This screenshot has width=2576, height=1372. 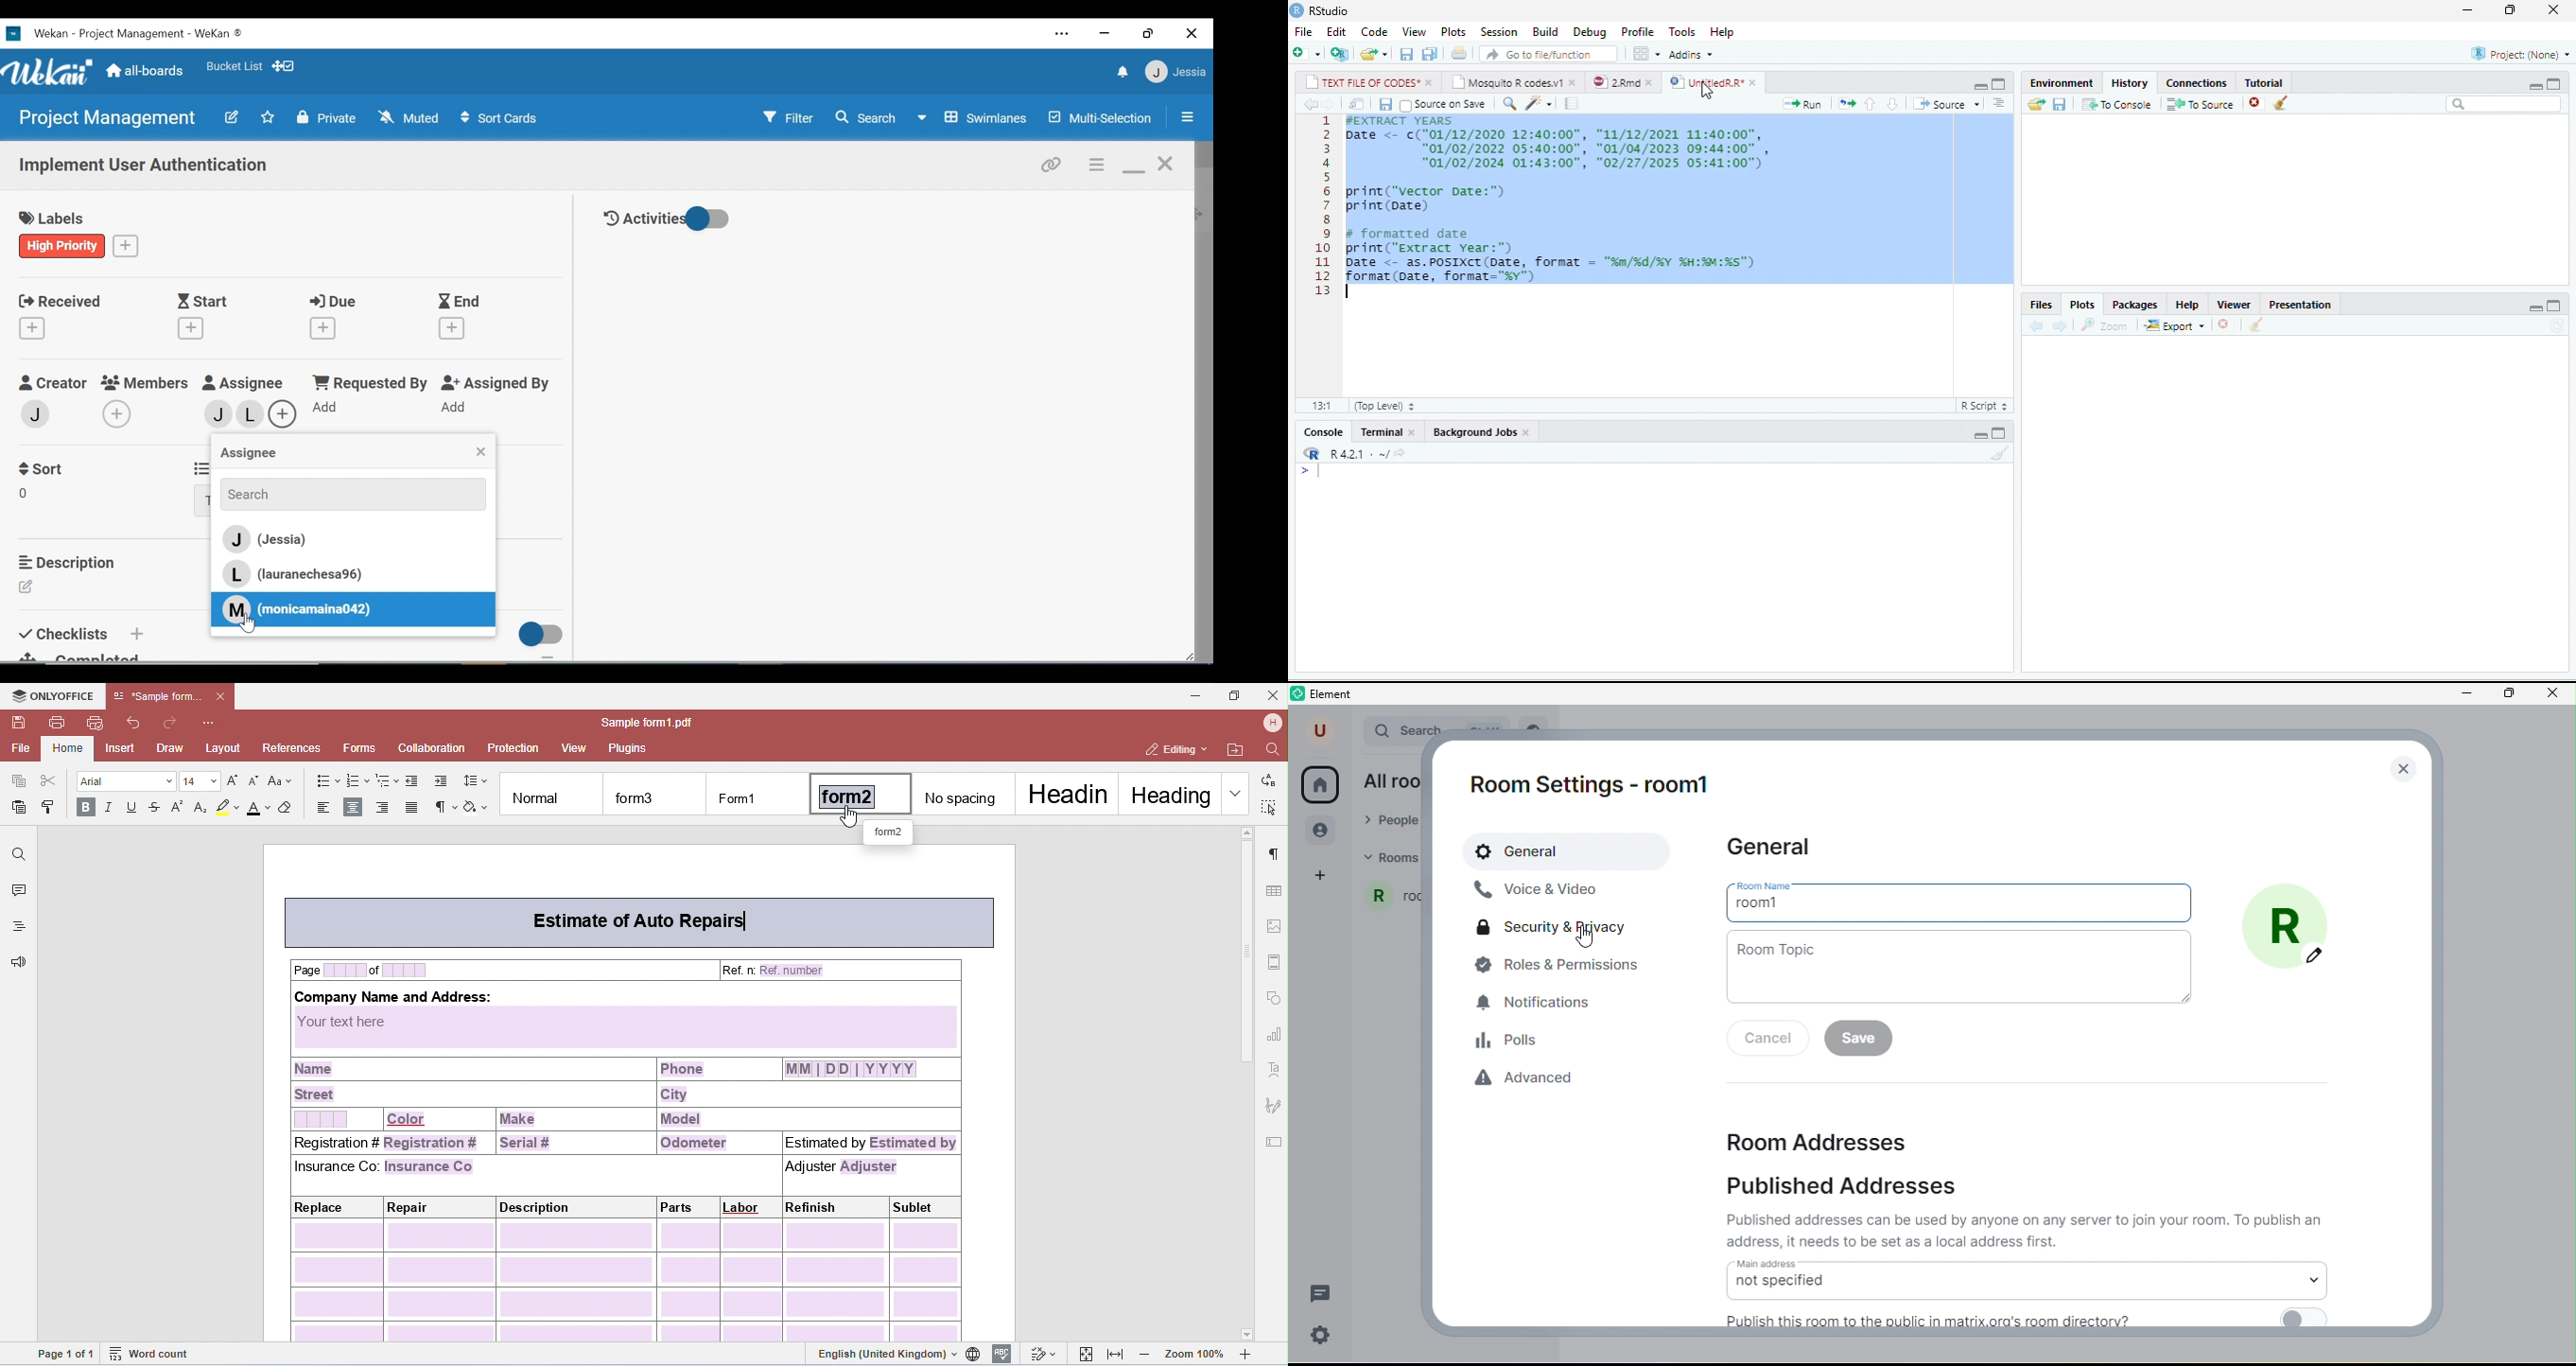 I want to click on Profile, so click(x=1638, y=33).